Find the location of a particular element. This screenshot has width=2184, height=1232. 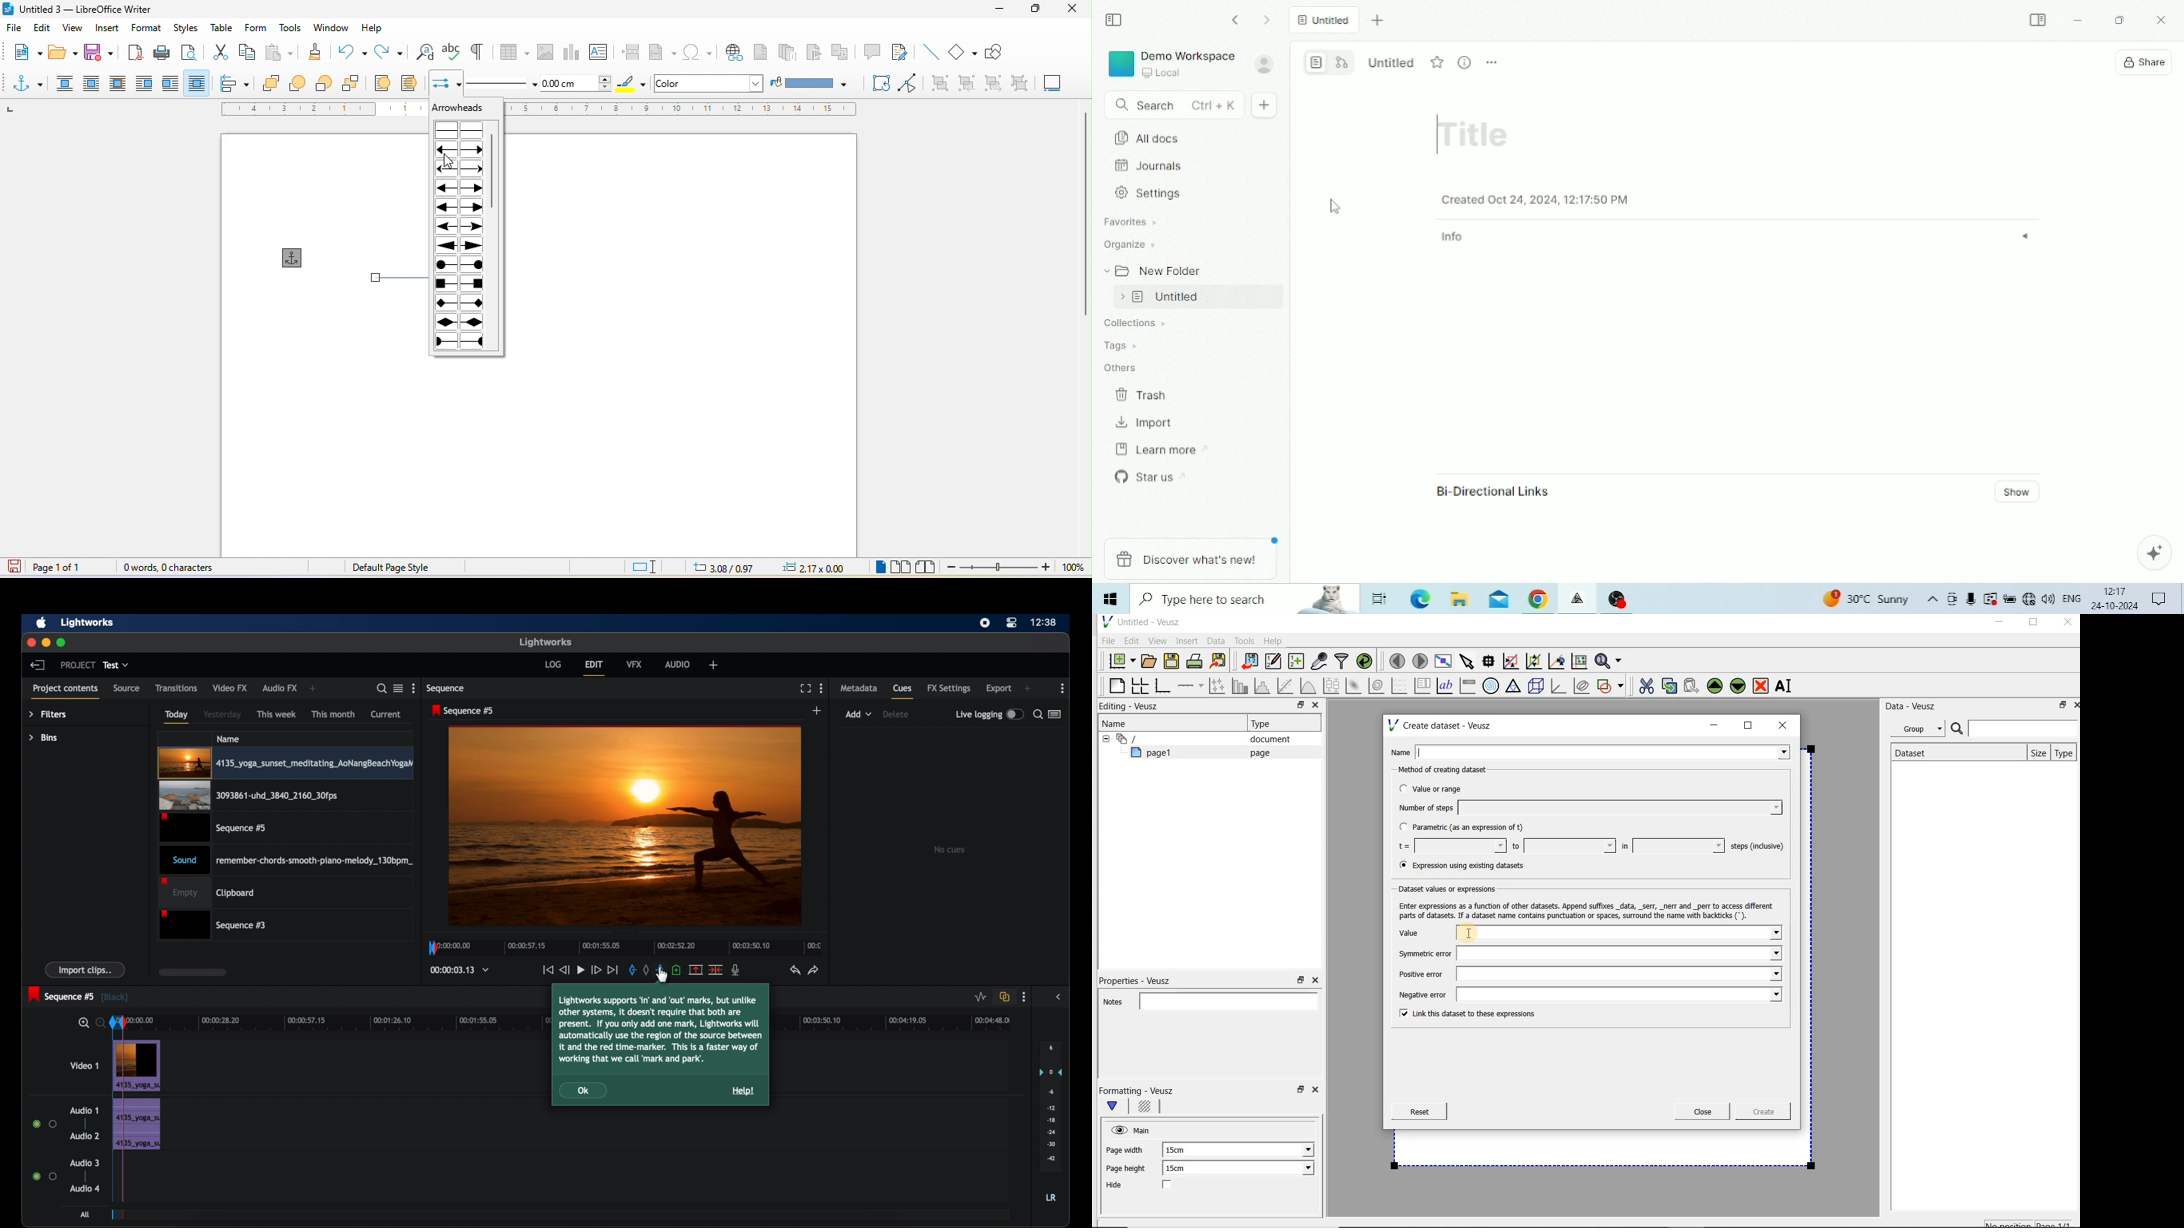

audio 3 is located at coordinates (83, 1163).